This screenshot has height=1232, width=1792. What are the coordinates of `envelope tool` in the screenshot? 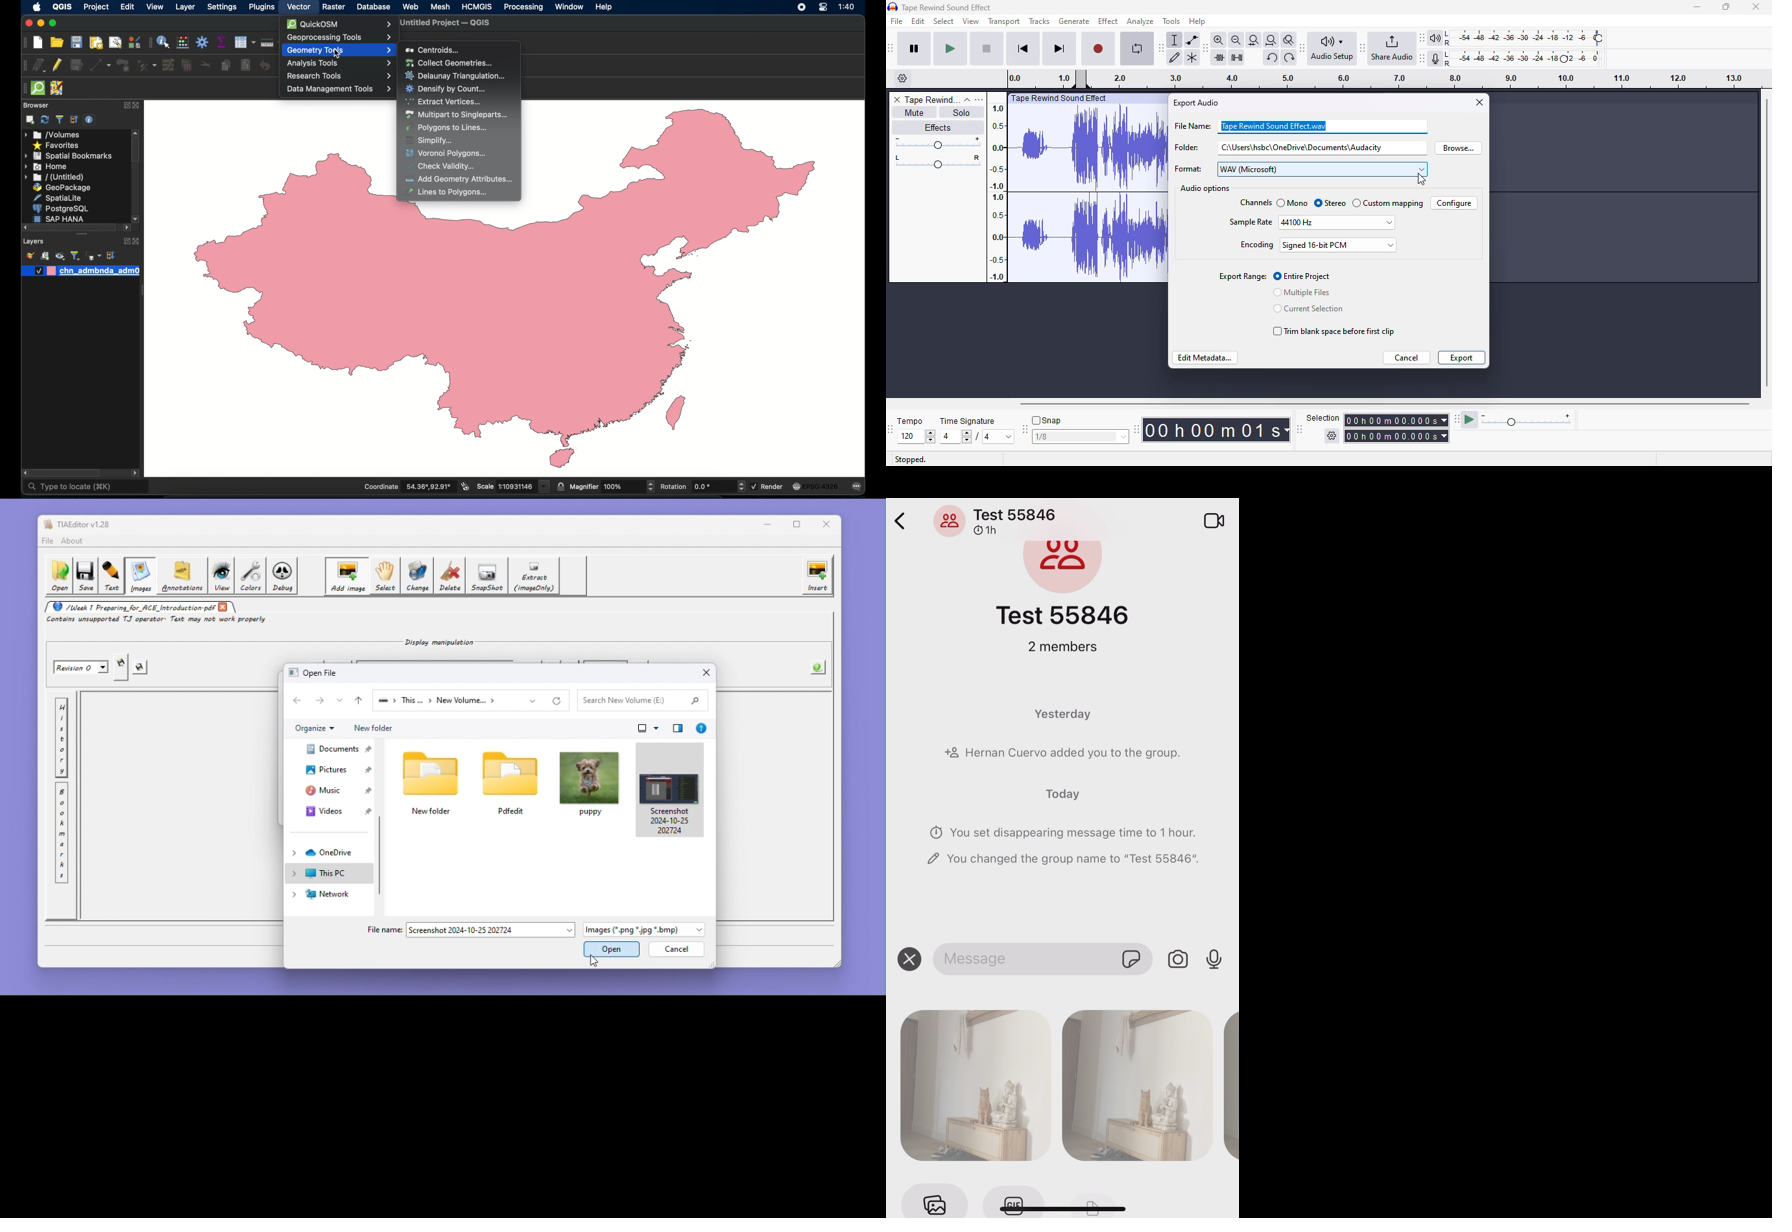 It's located at (1193, 40).